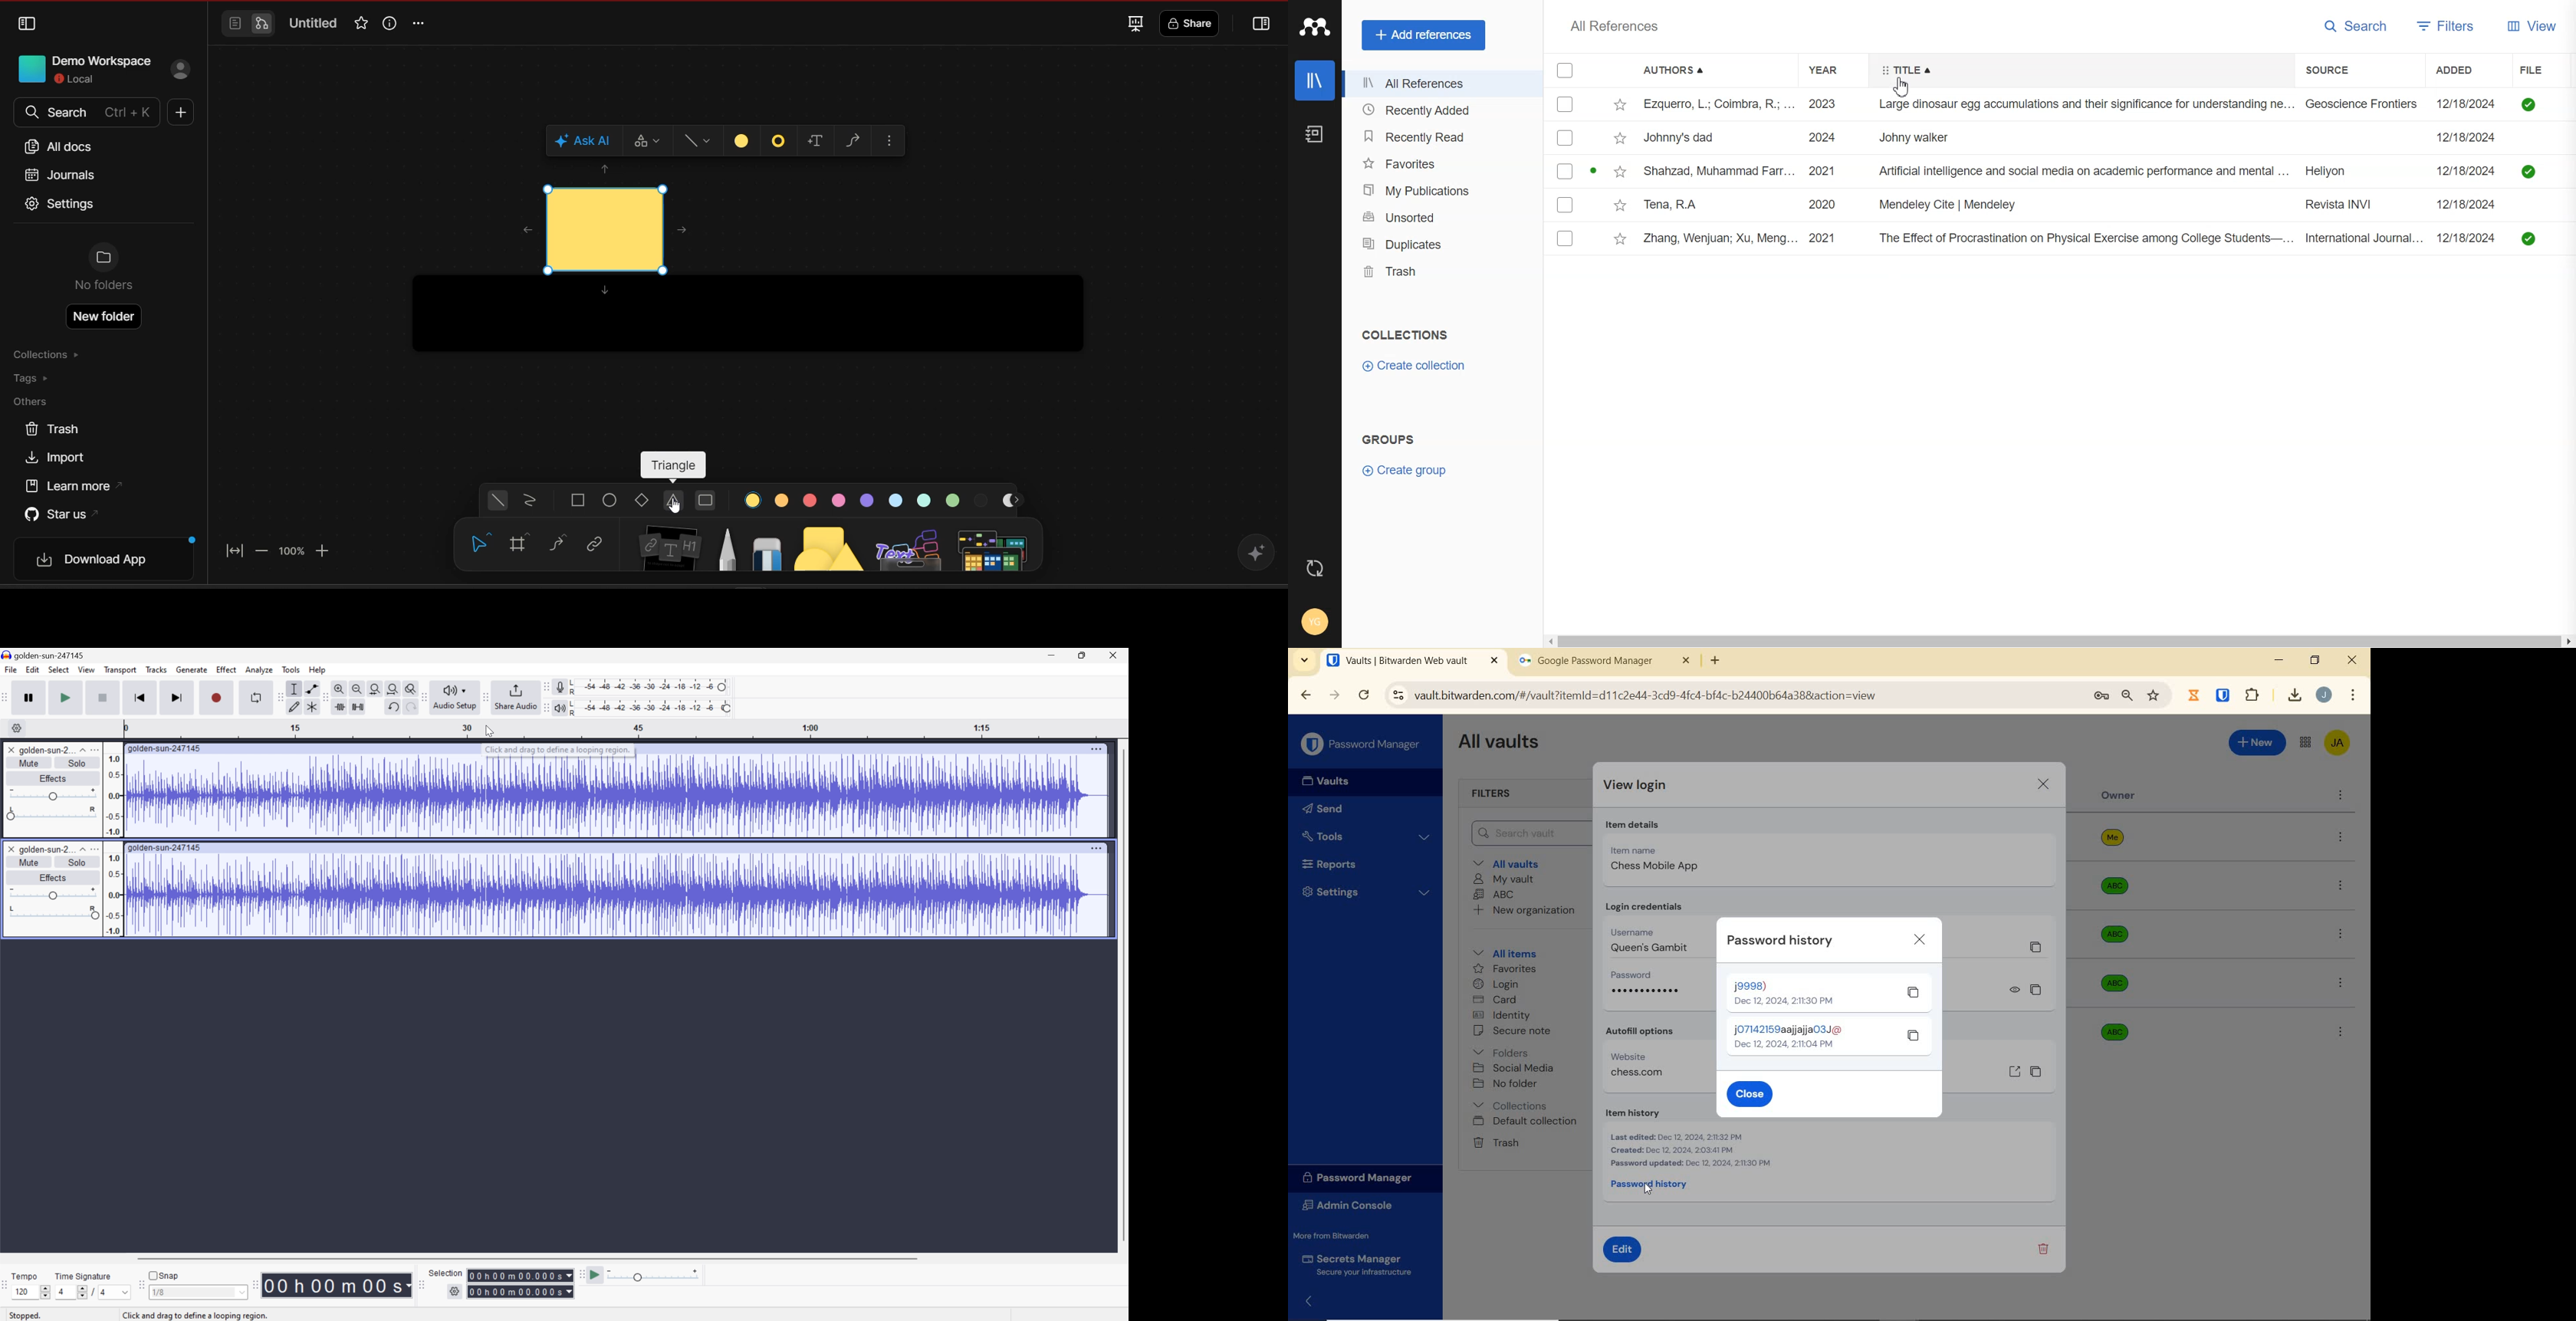  I want to click on eraser, so click(767, 550).